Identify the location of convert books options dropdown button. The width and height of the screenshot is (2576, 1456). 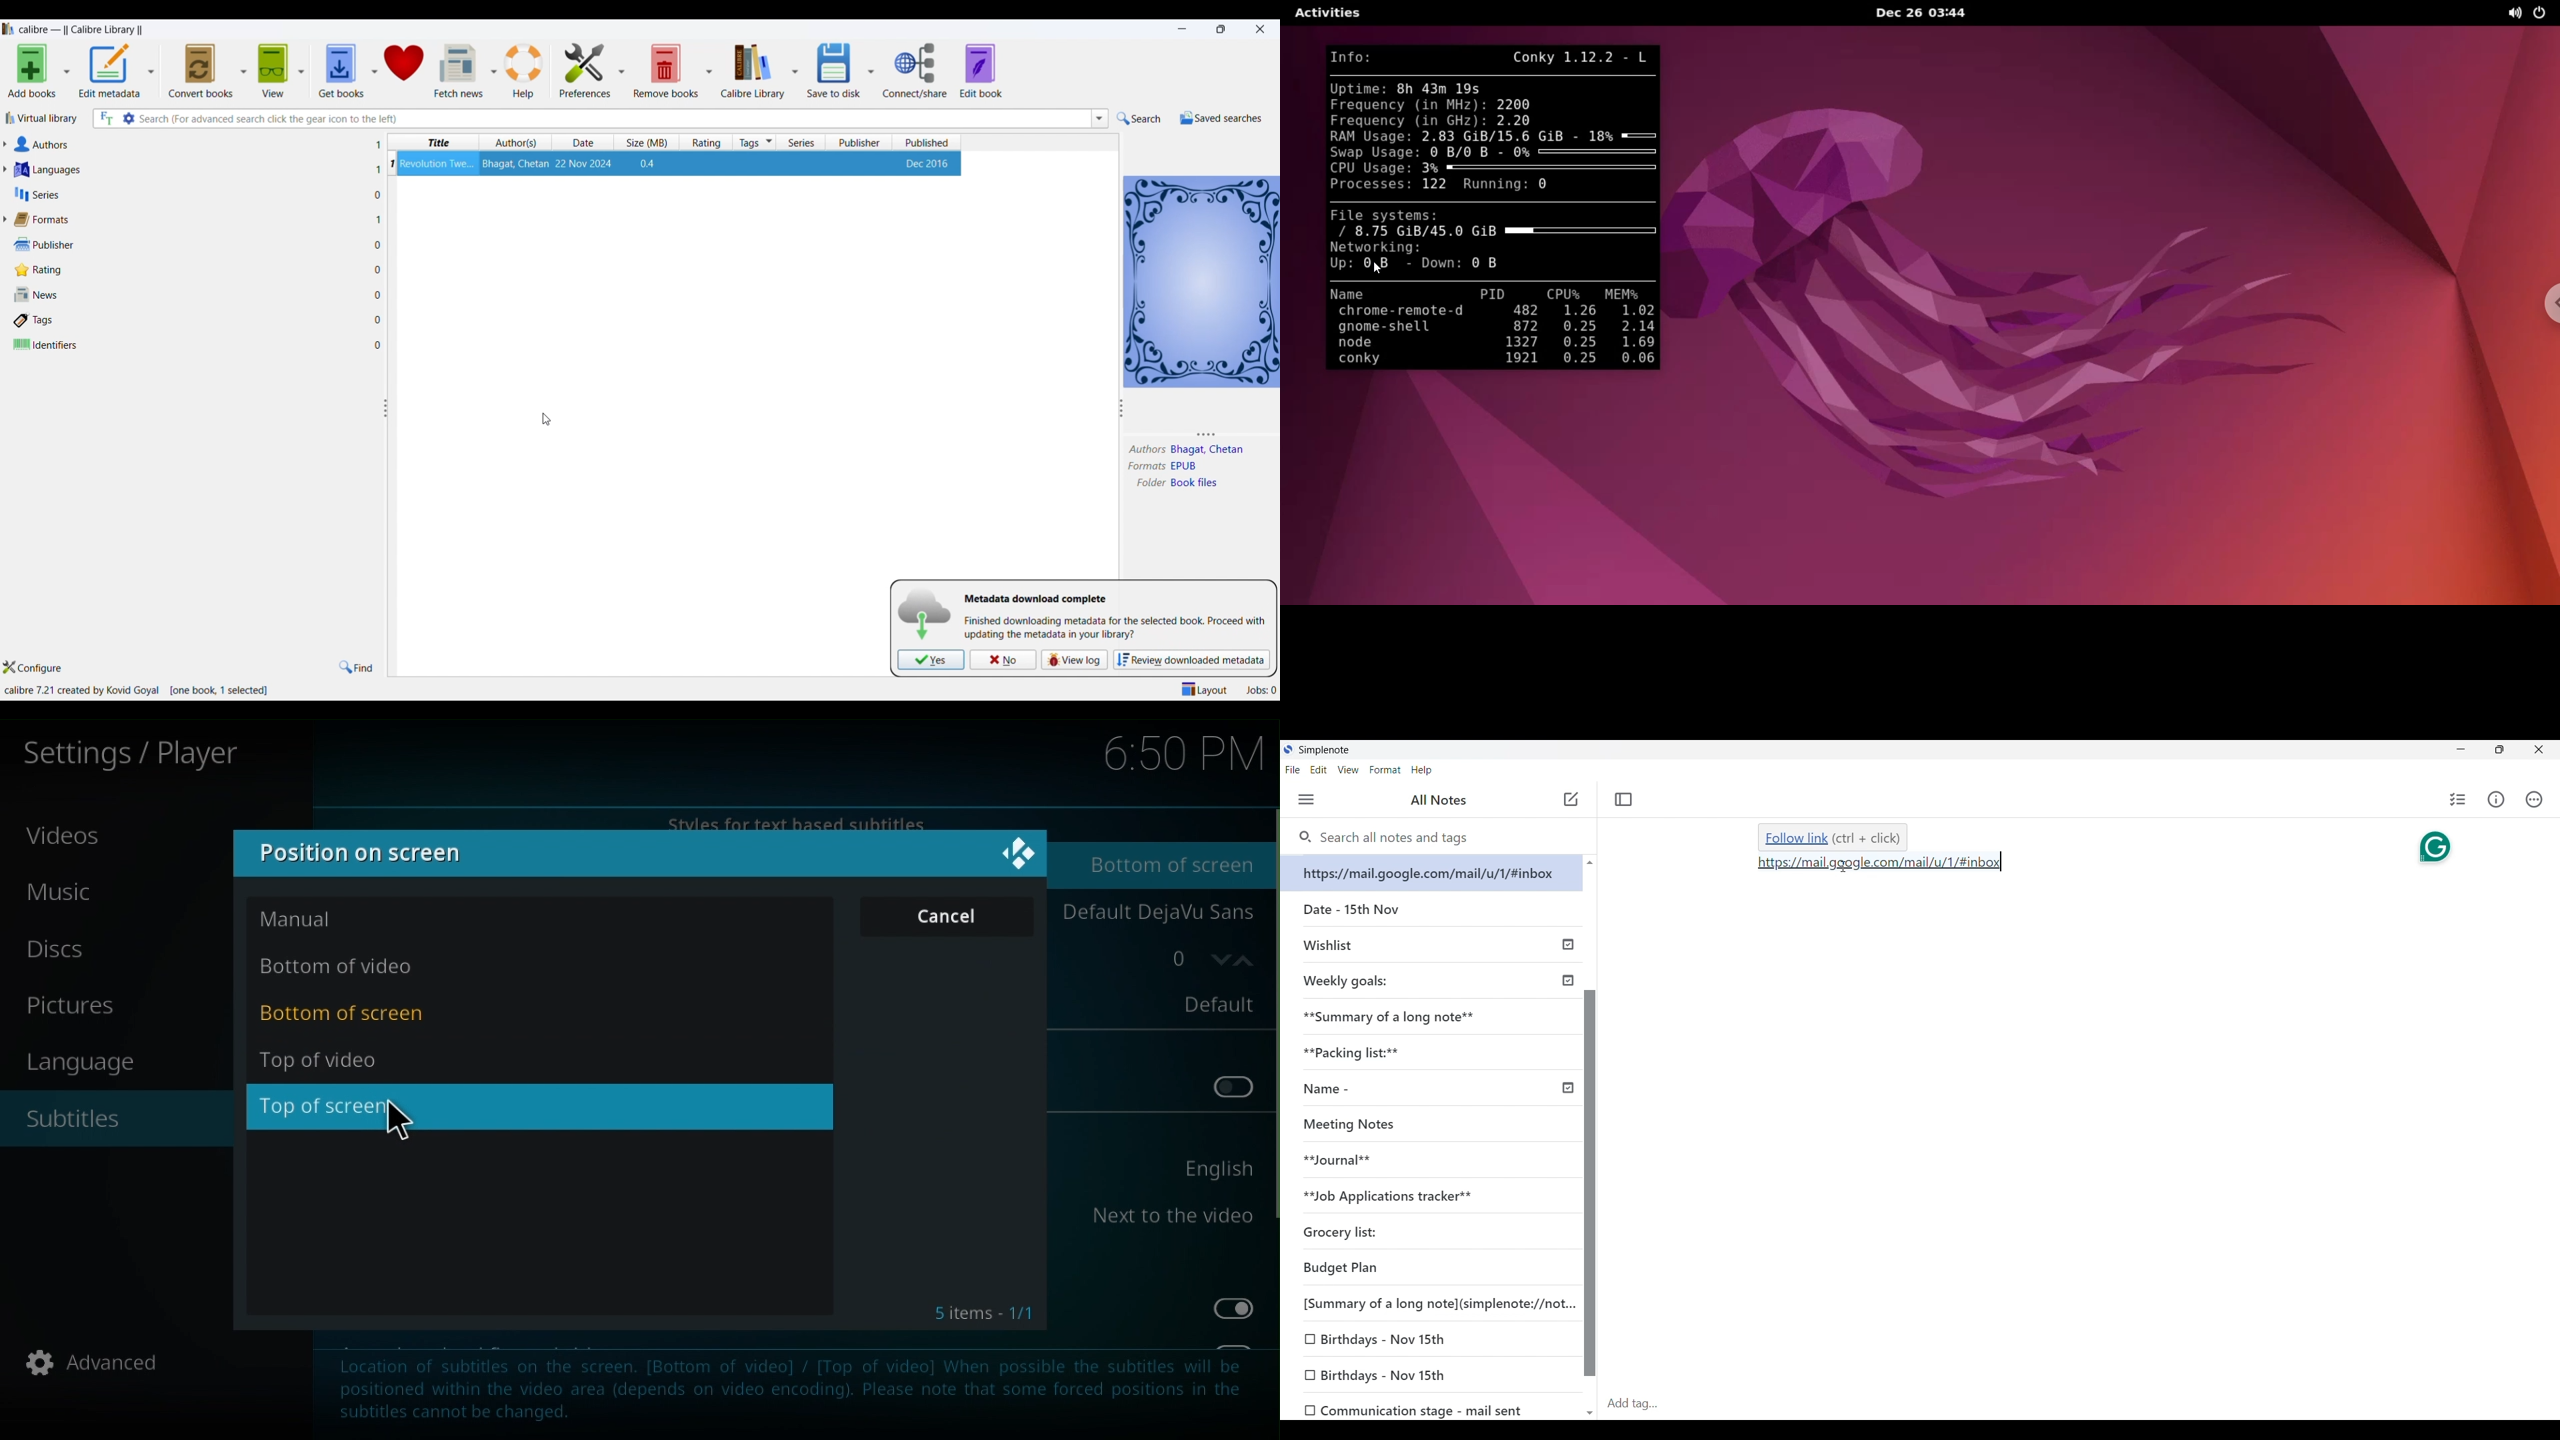
(242, 68).